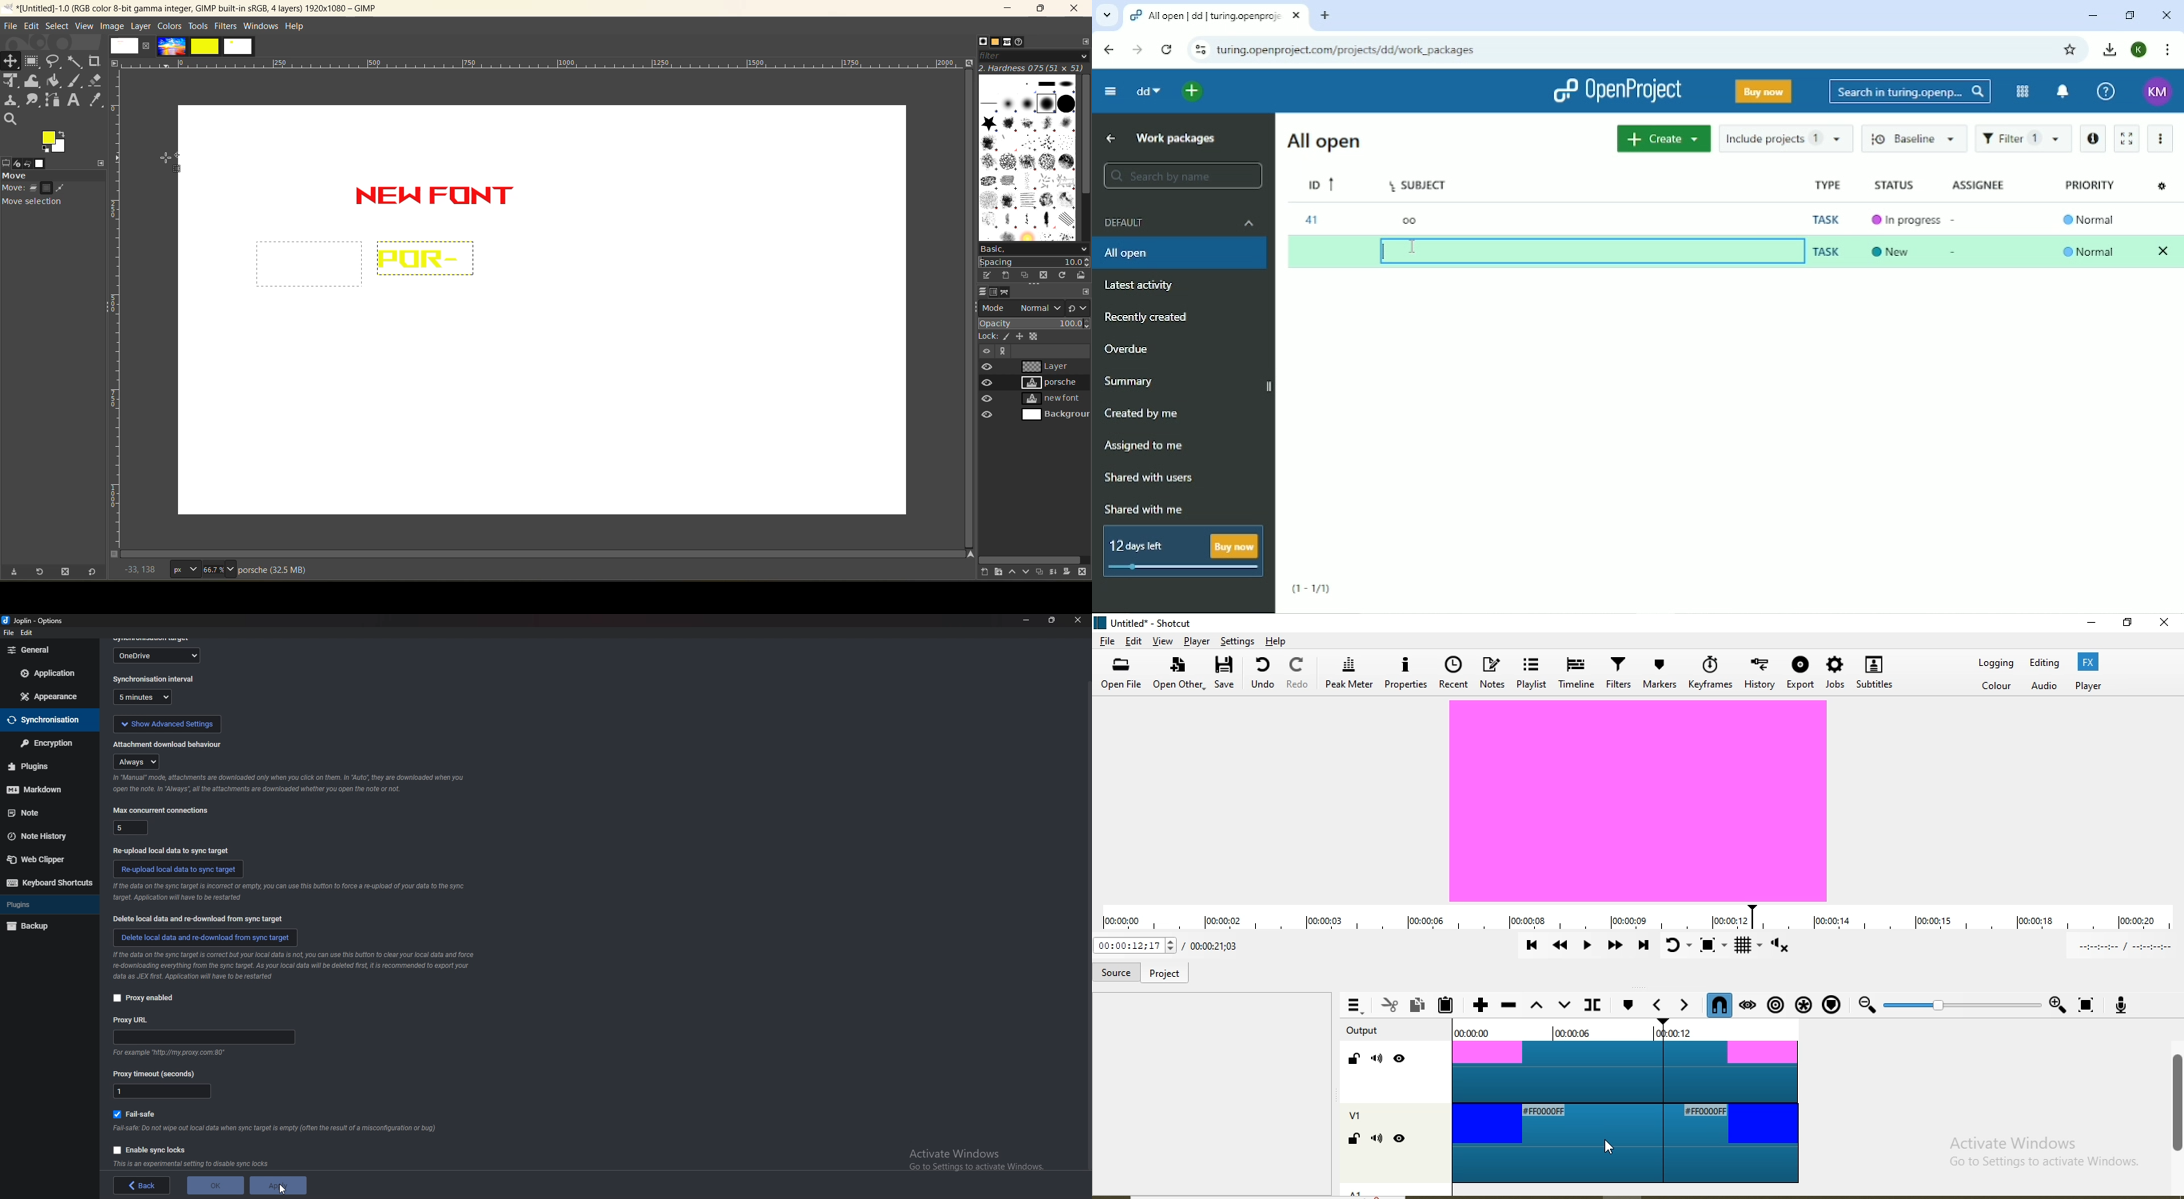 The image size is (2184, 1204). Describe the element at coordinates (74, 101) in the screenshot. I see `text` at that location.